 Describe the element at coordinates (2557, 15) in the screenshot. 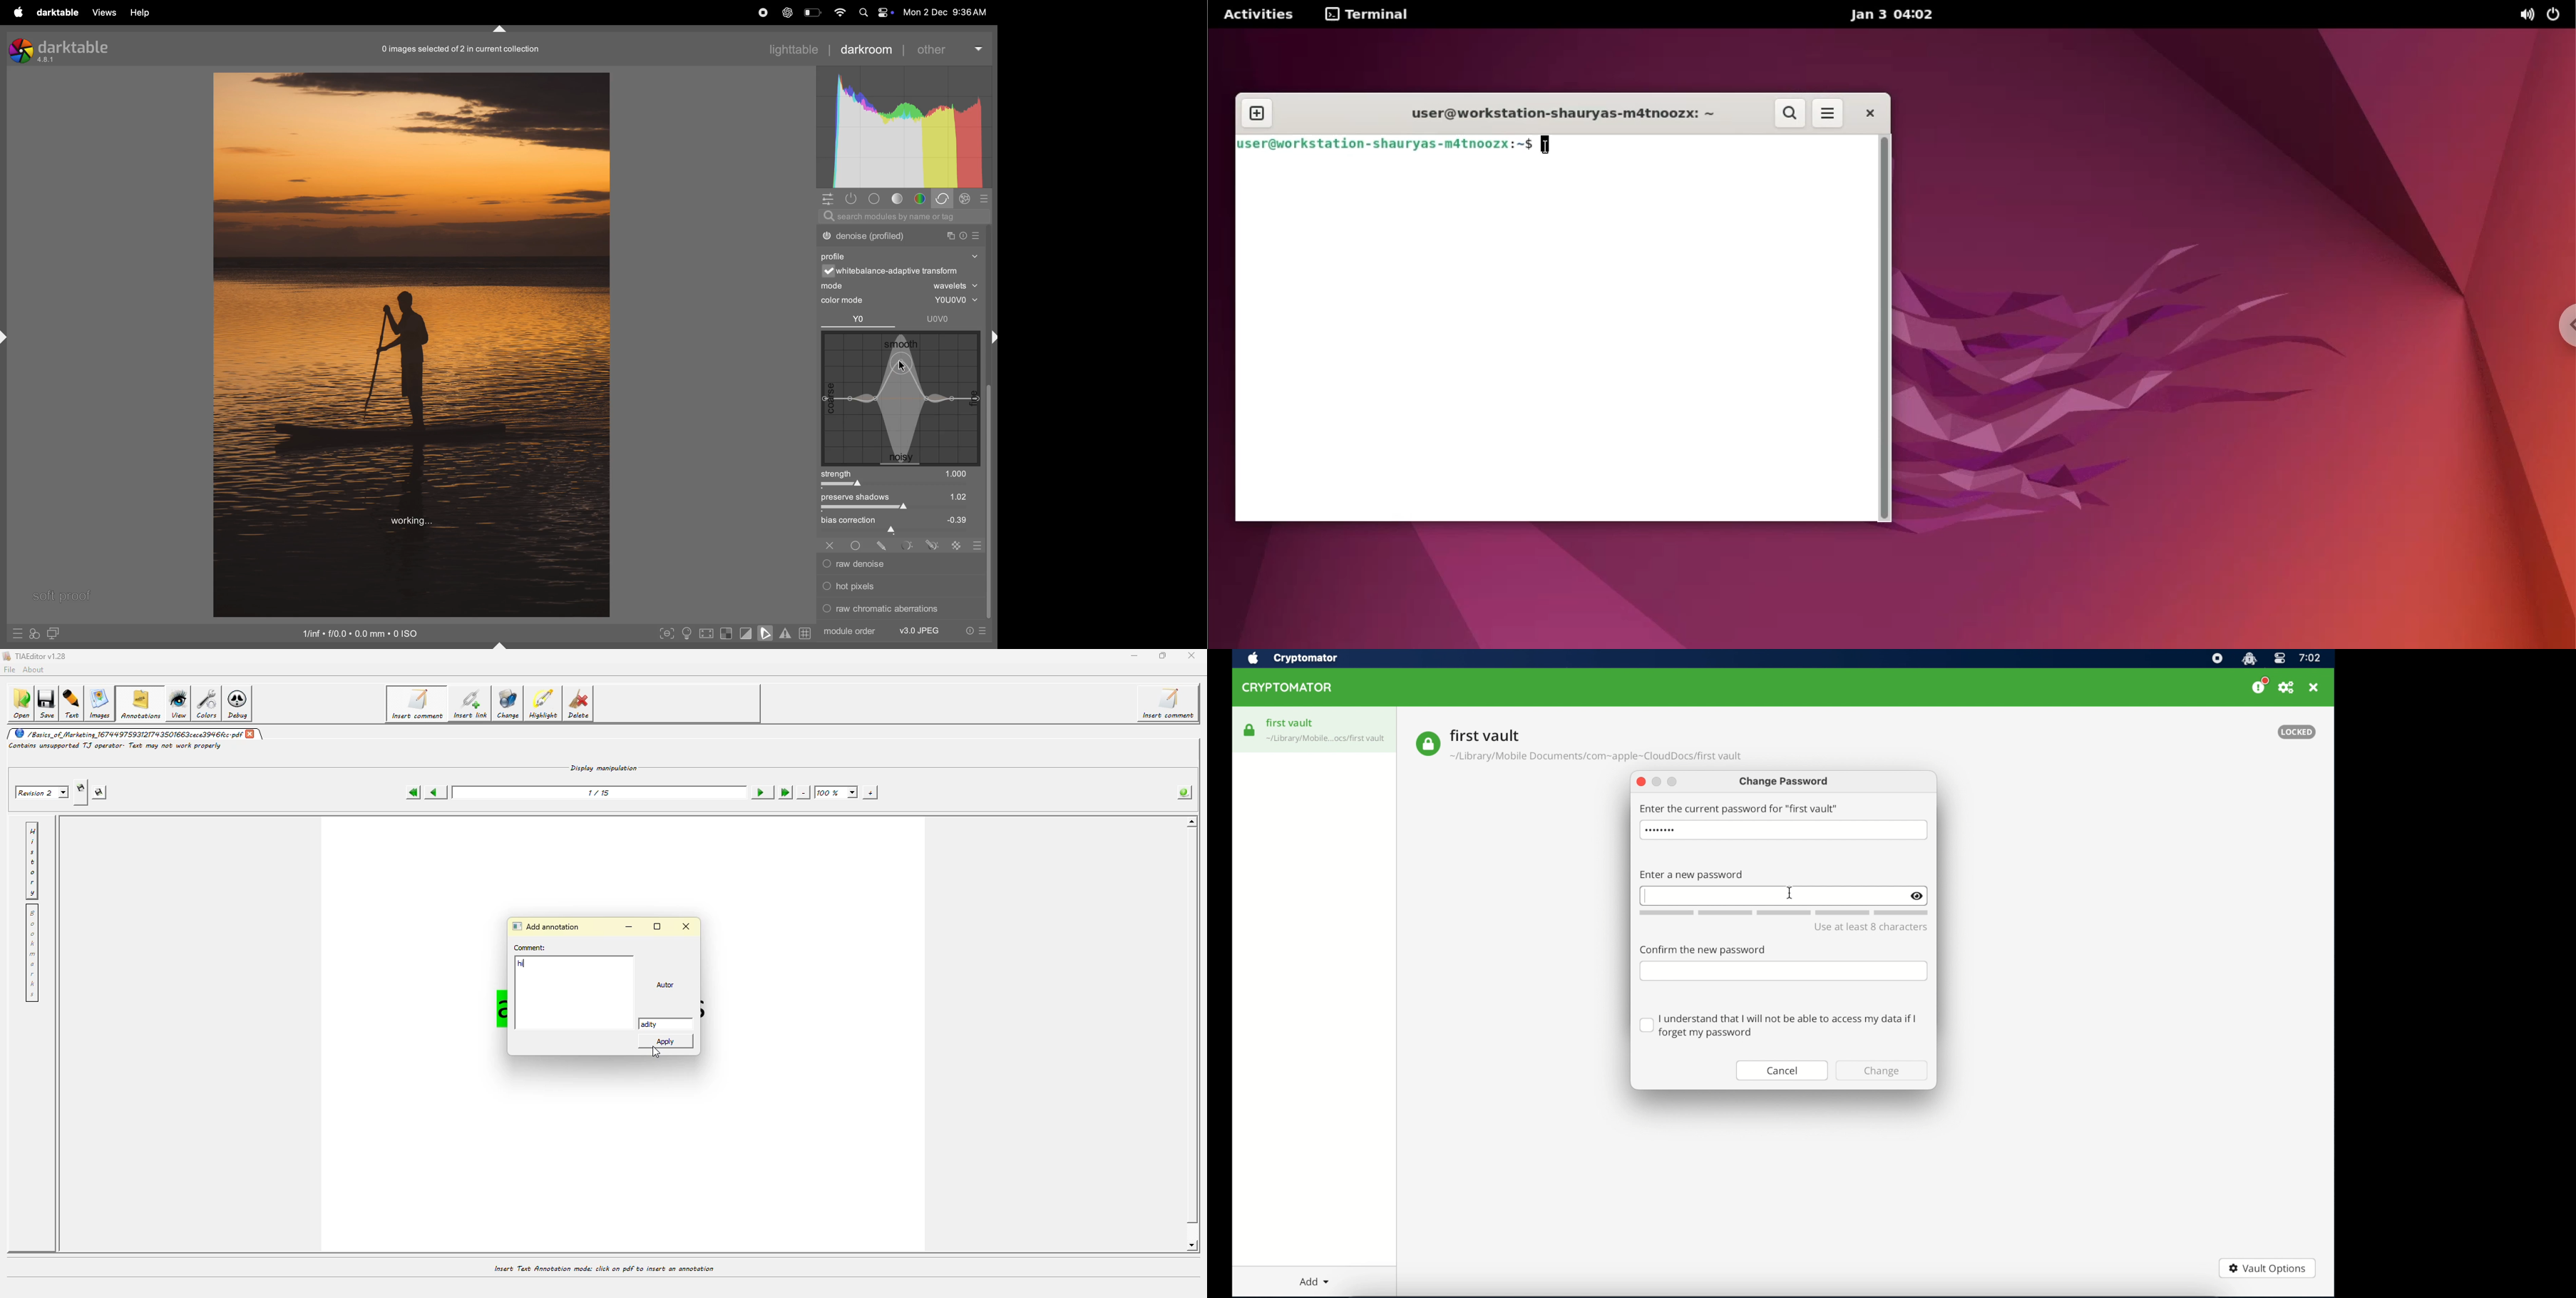

I see `power options` at that location.